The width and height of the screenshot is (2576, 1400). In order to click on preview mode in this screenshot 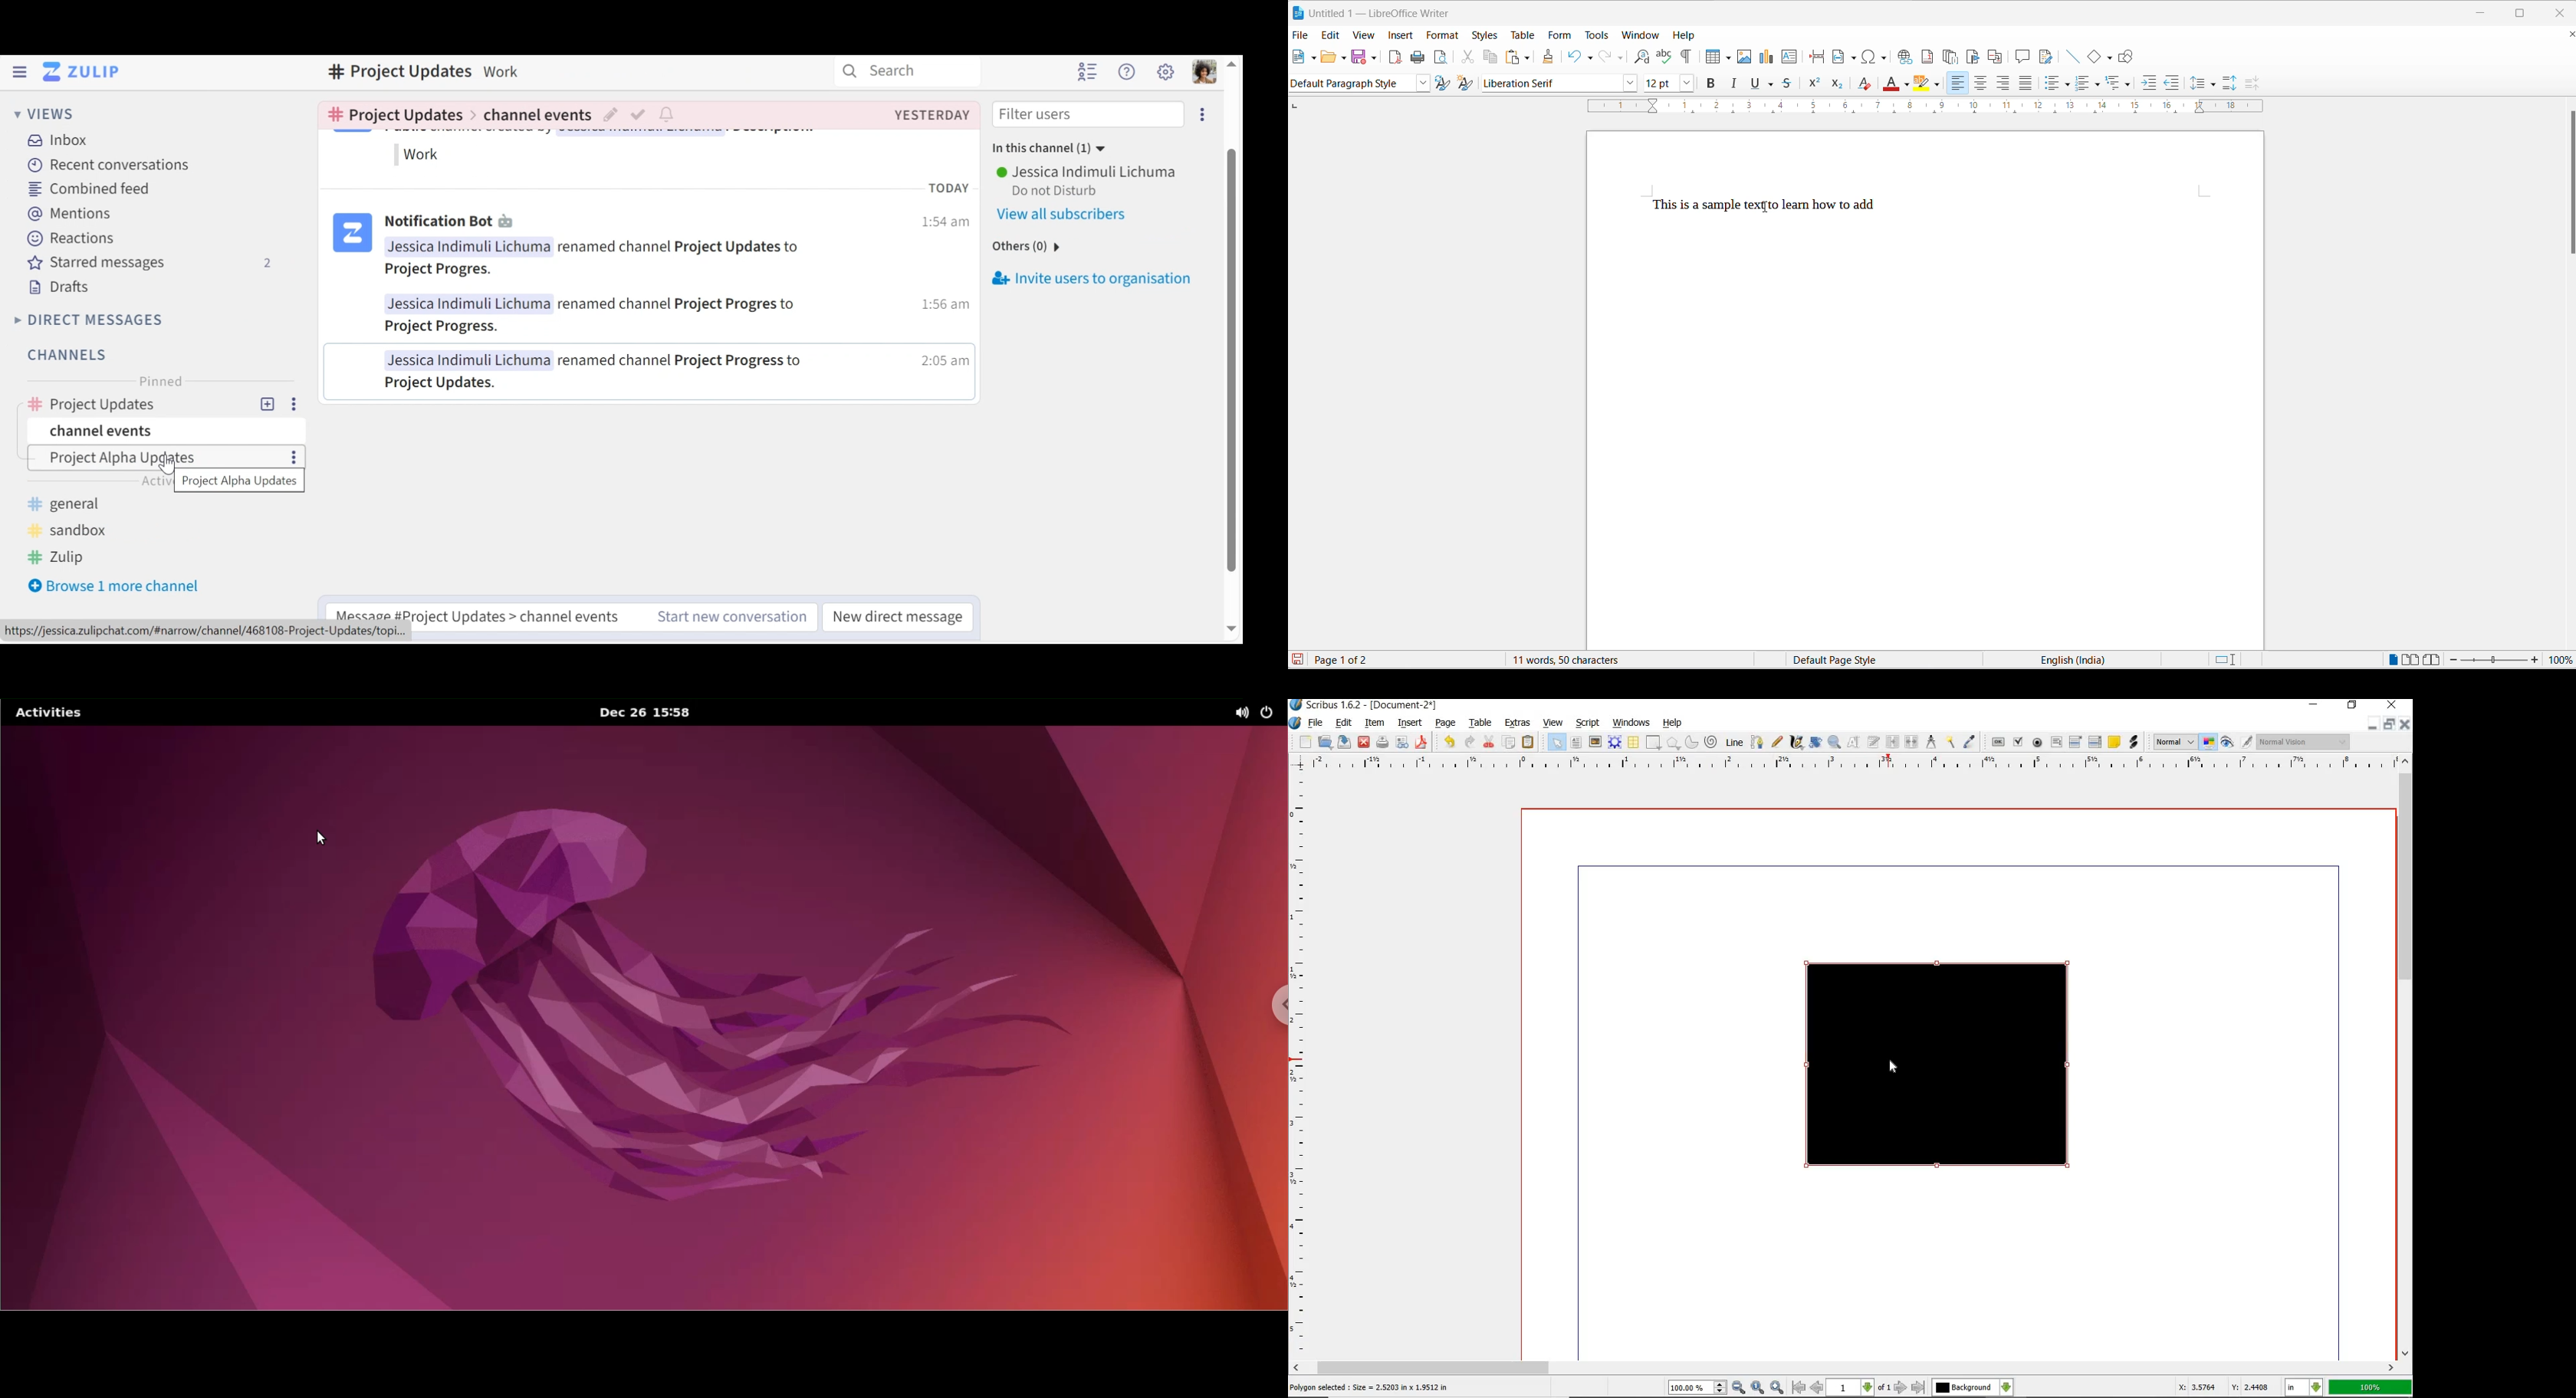, I will do `click(2228, 744)`.